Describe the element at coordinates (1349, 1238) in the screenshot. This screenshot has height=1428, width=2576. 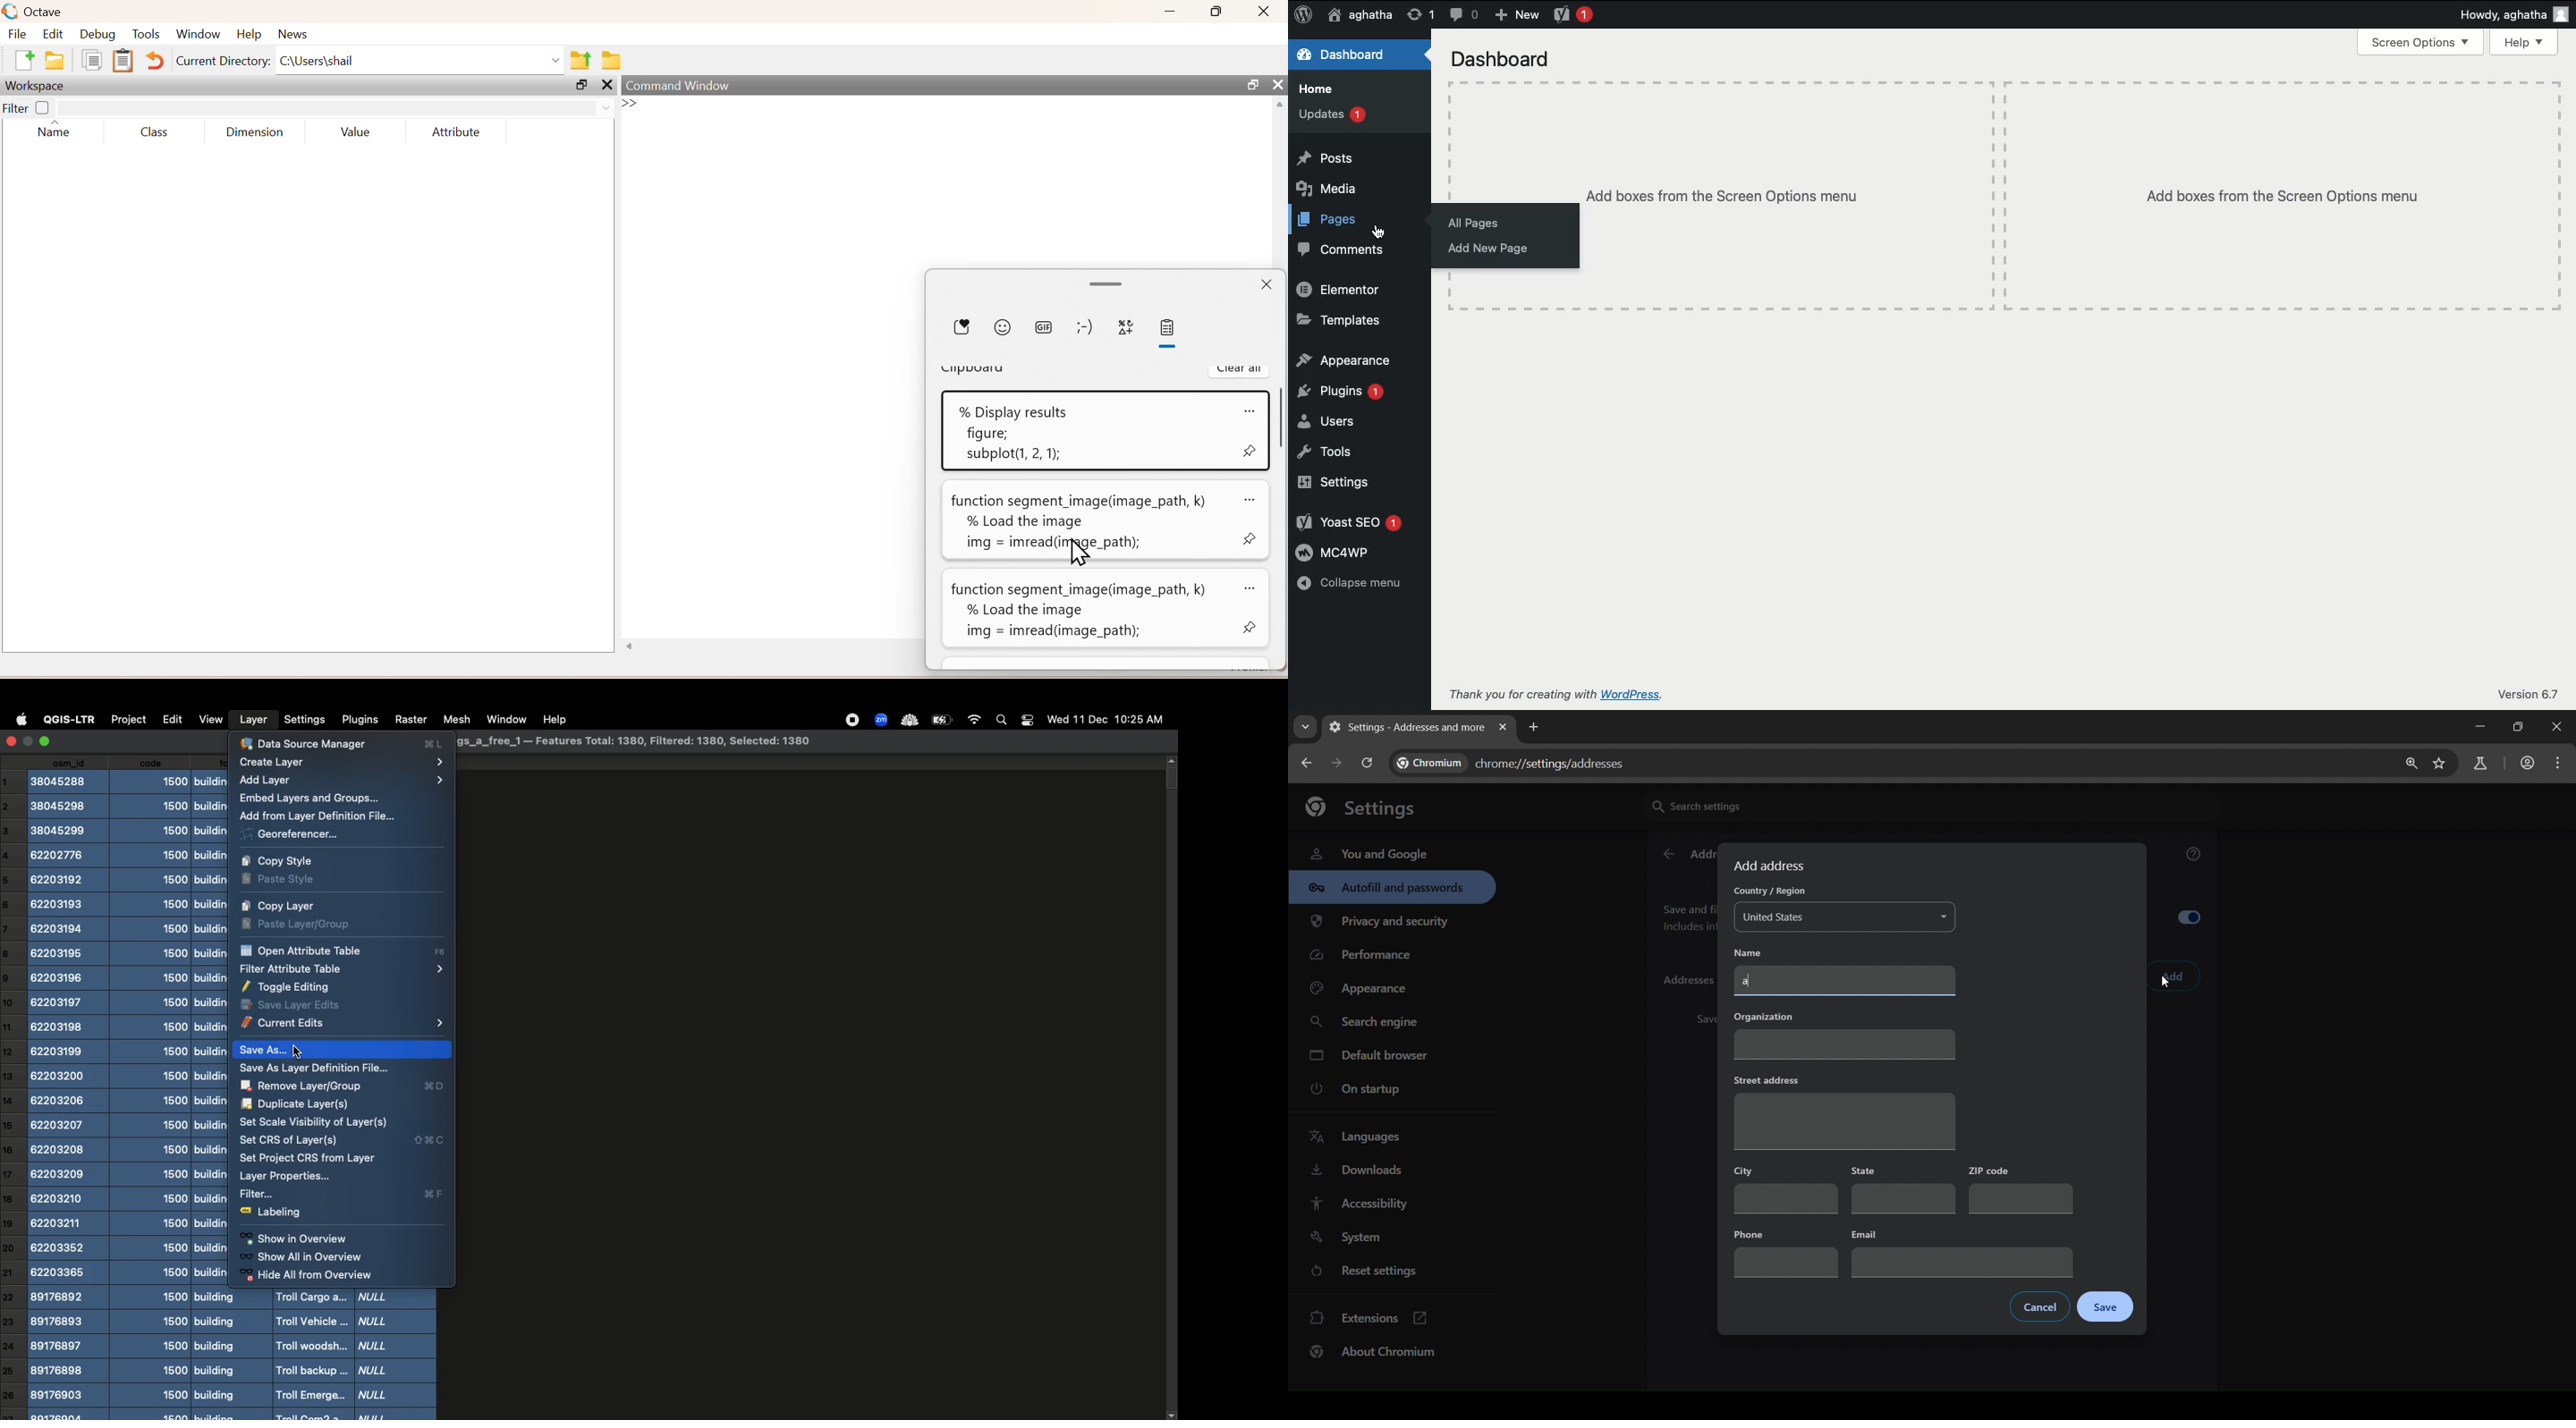
I see `system` at that location.